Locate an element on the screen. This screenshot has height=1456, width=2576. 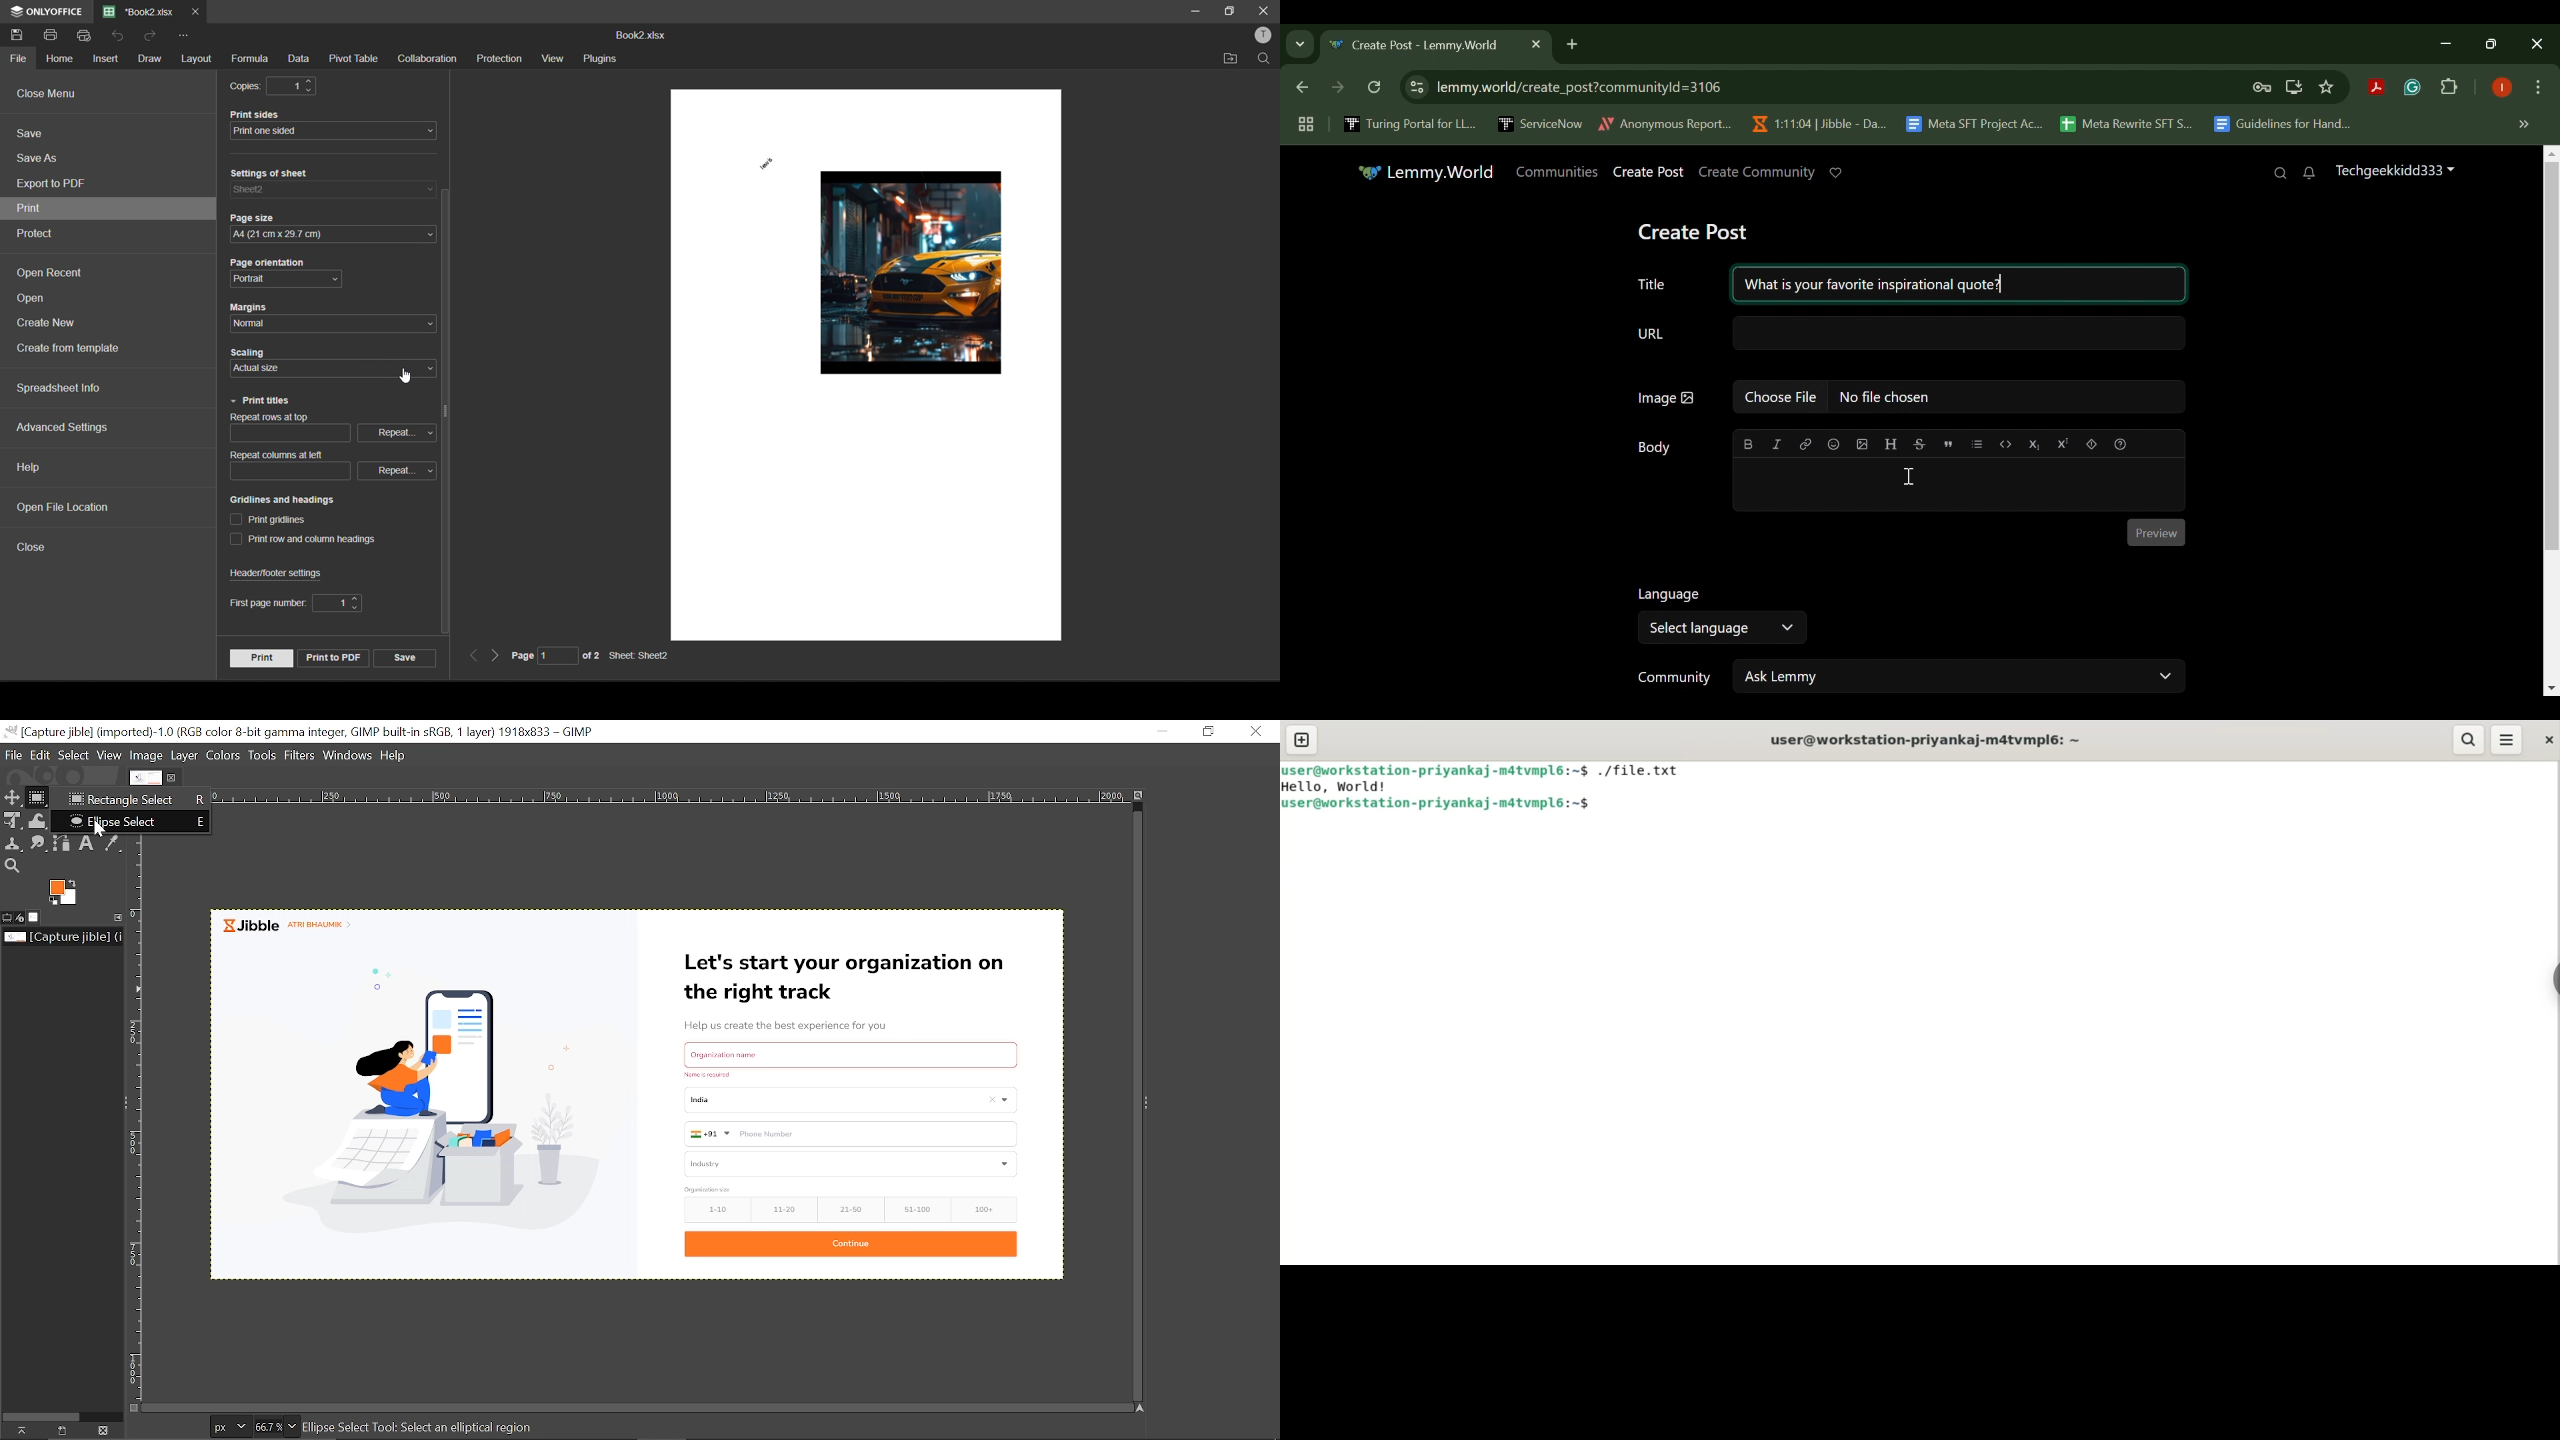
repeat is located at coordinates (395, 432).